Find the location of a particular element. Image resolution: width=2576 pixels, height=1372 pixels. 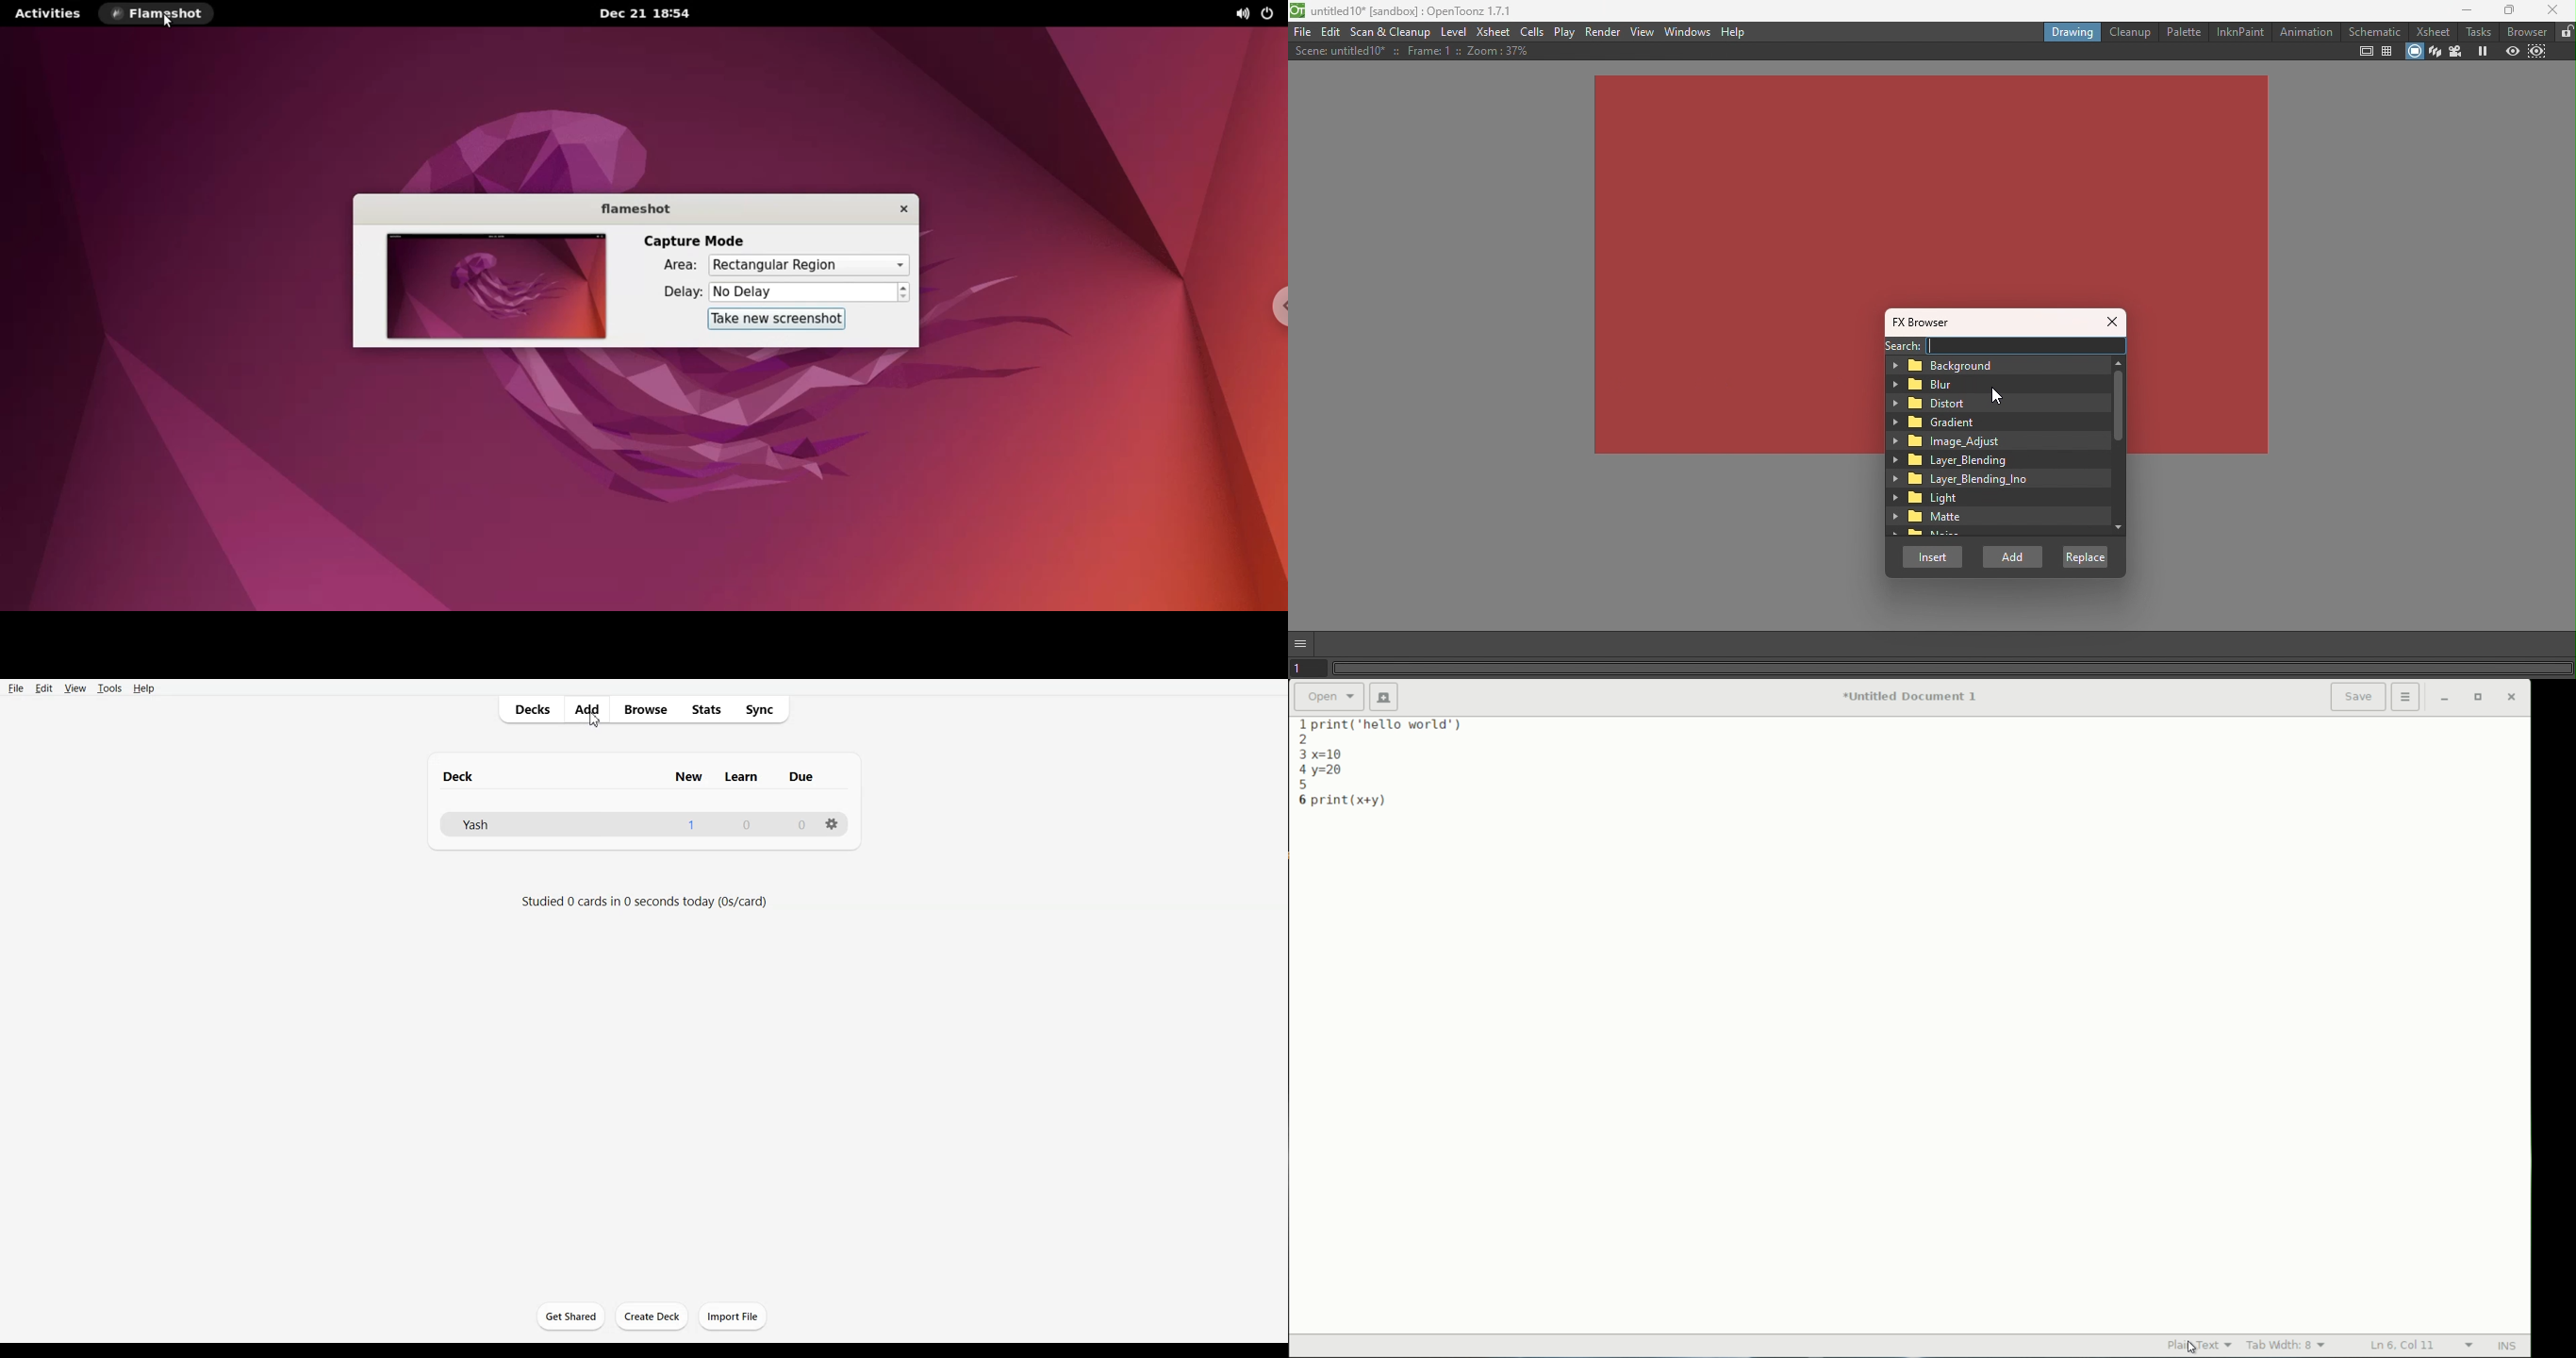

Settings is located at coordinates (833, 825).